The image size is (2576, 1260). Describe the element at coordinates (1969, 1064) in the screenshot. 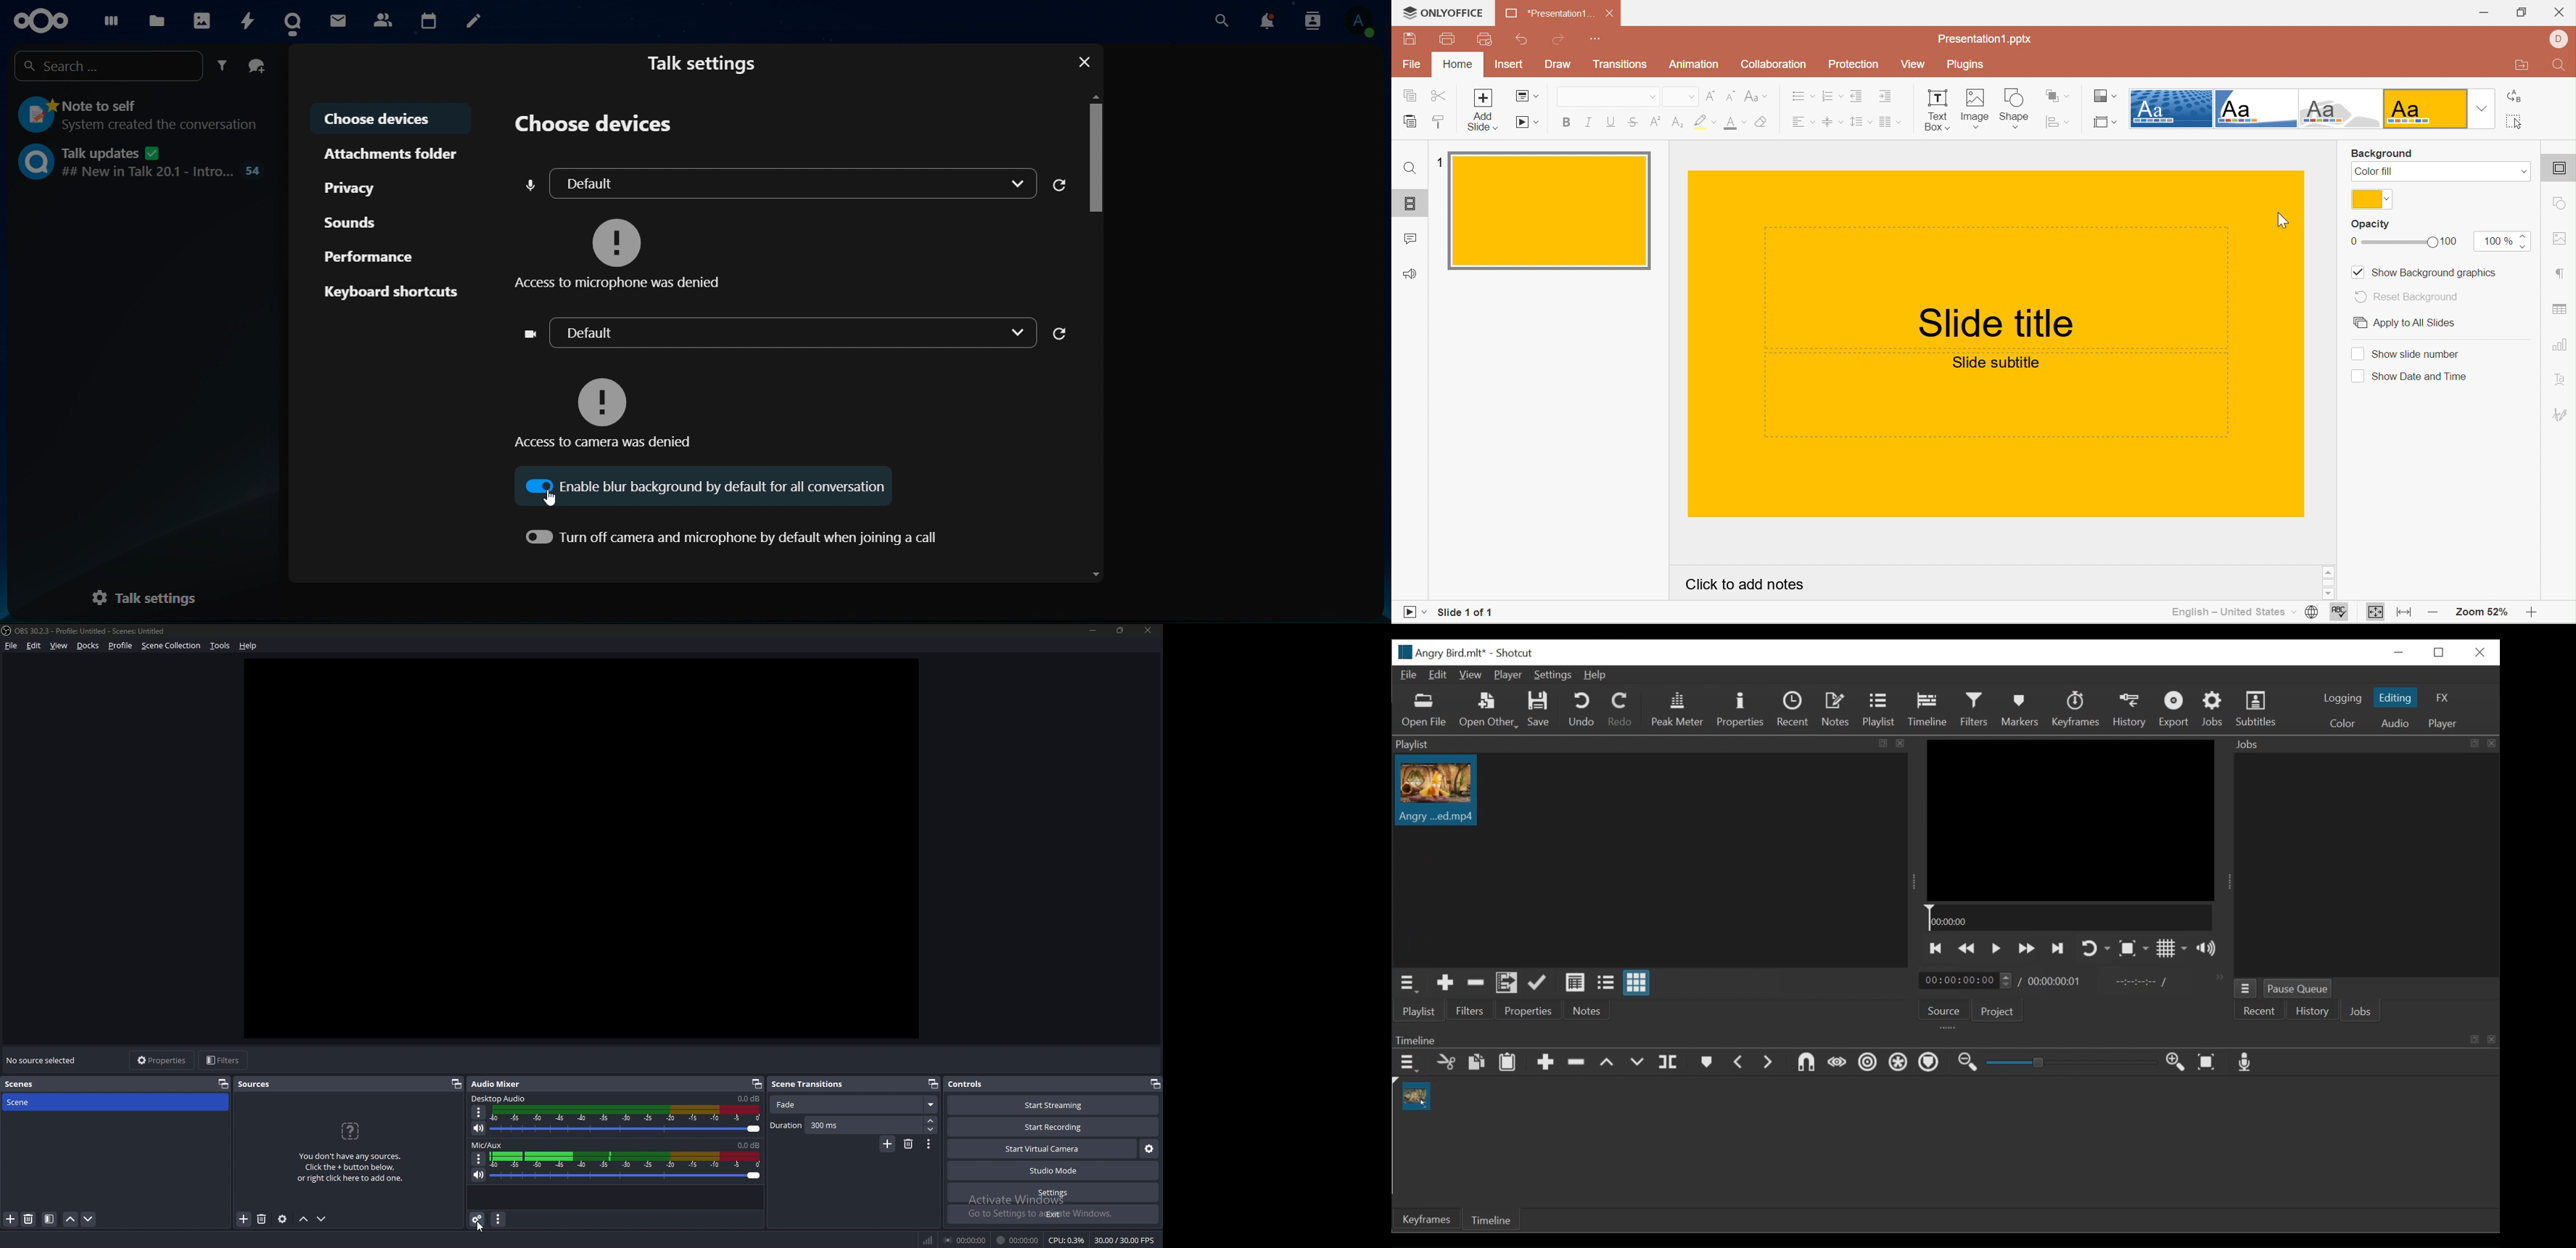

I see `Zoom out timeline` at that location.